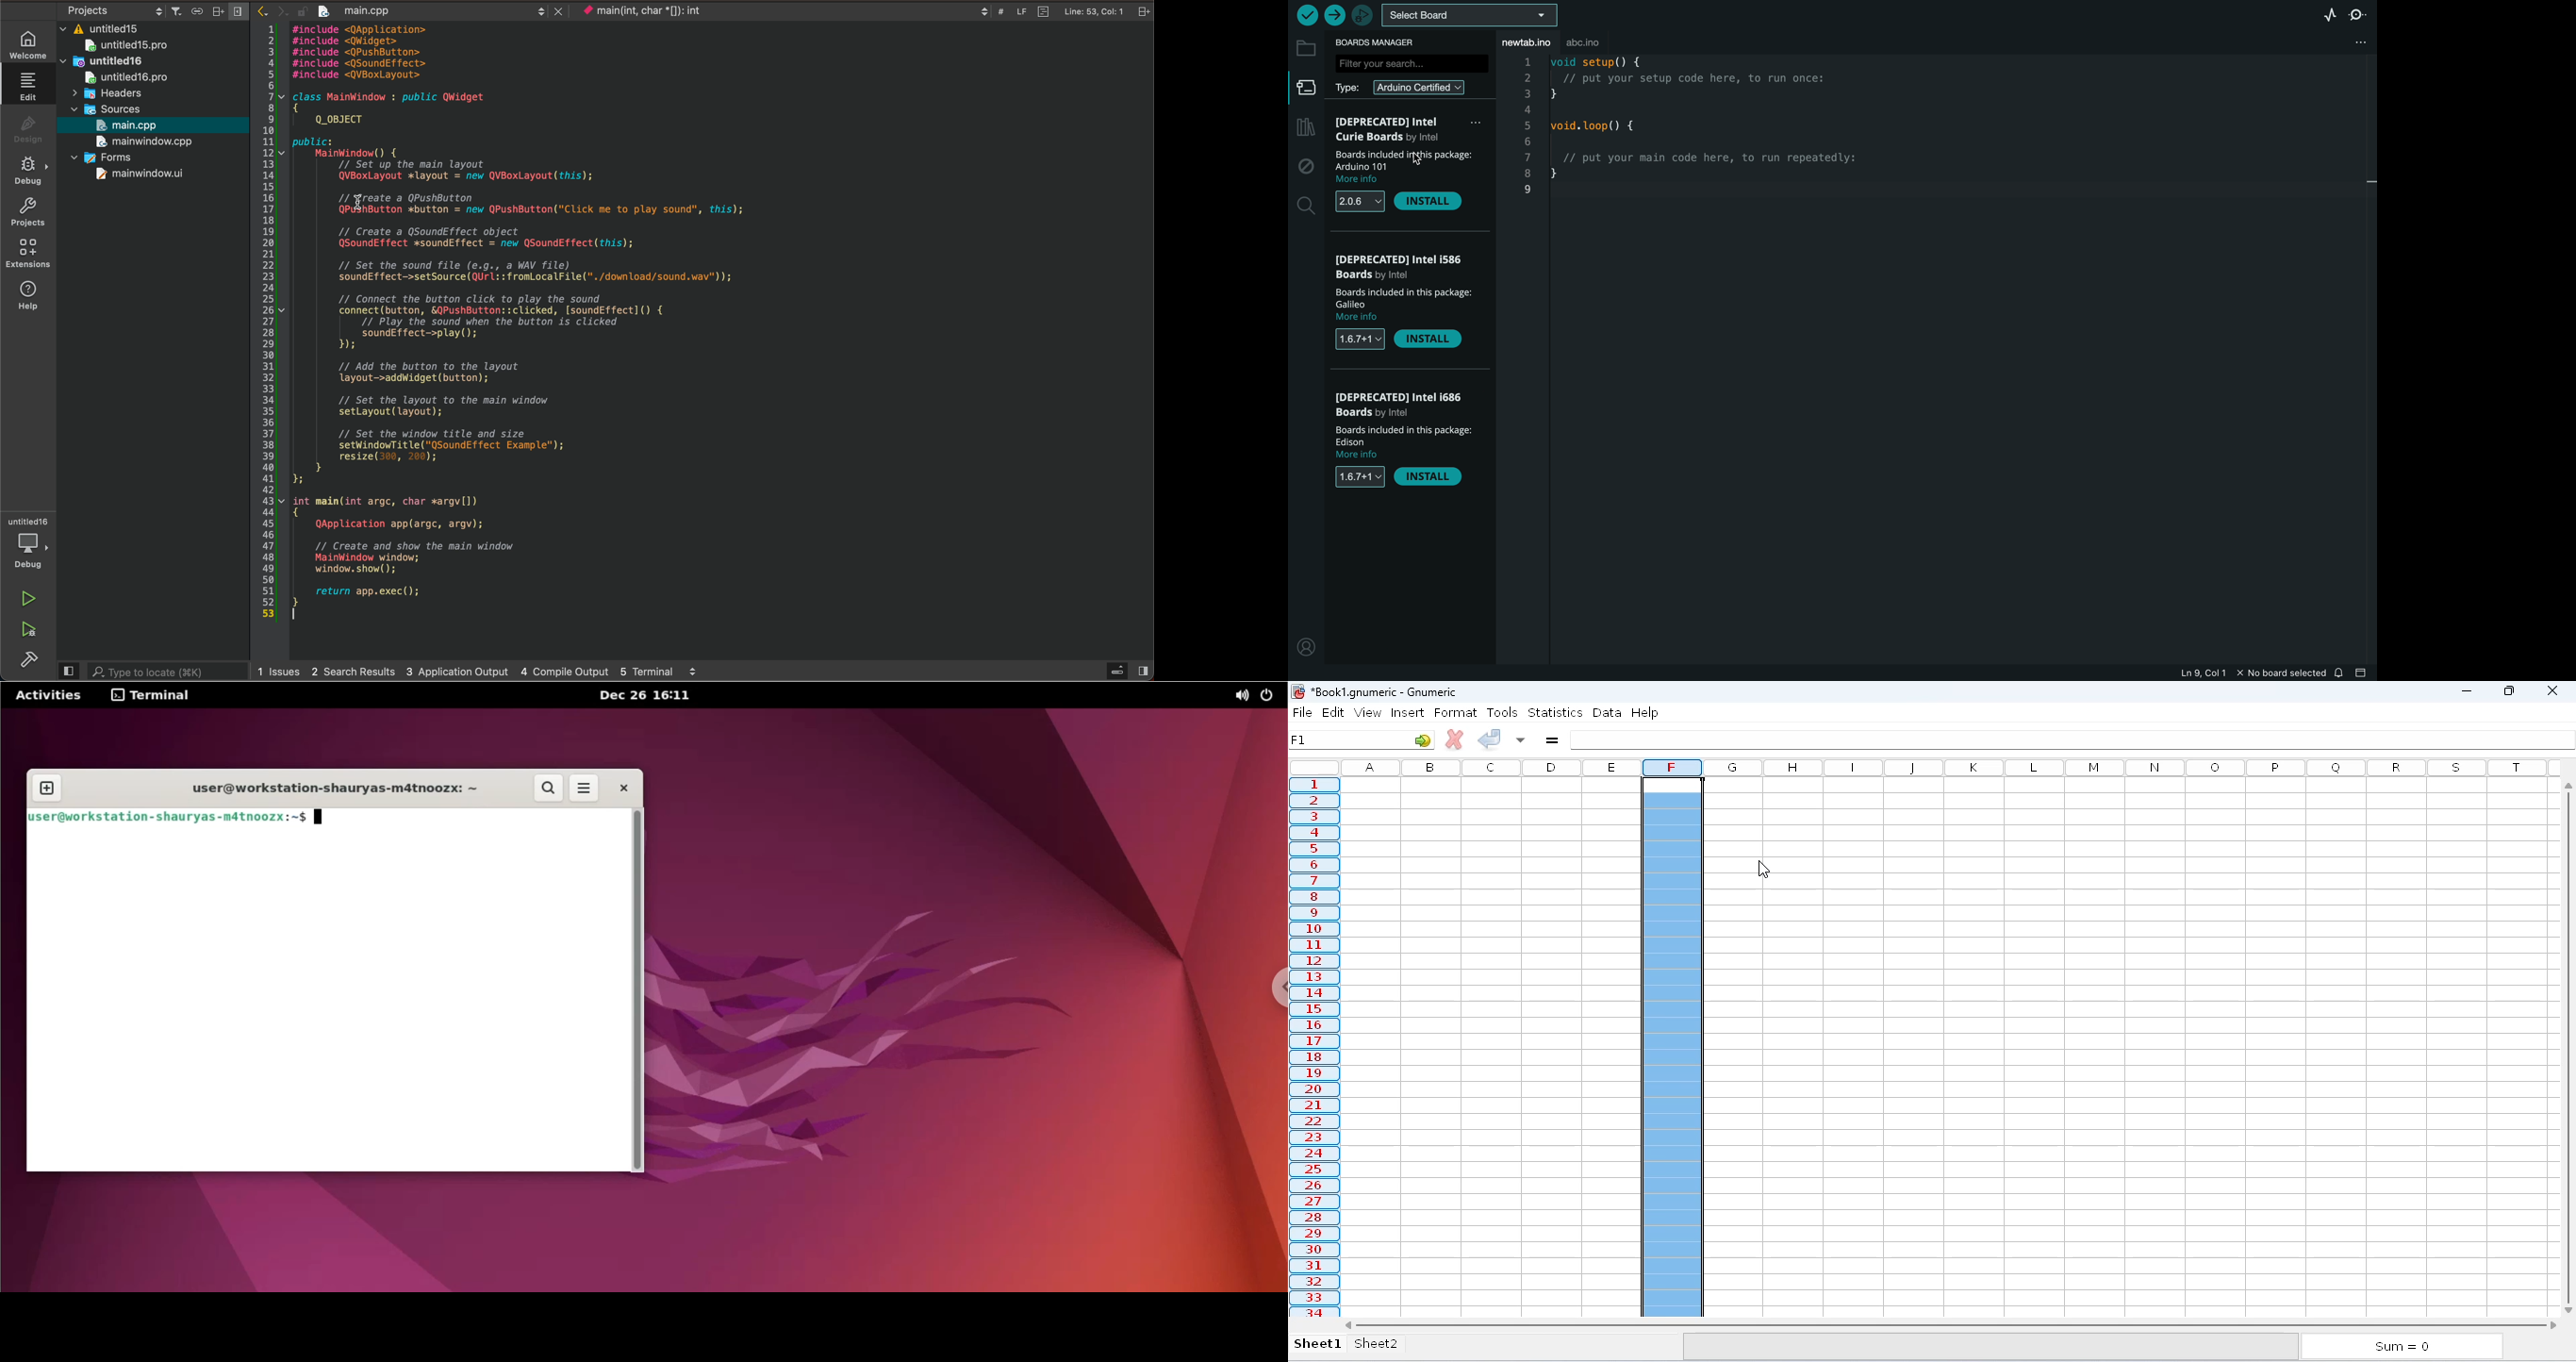 The image size is (2576, 1372). I want to click on current context, so click(655, 11).